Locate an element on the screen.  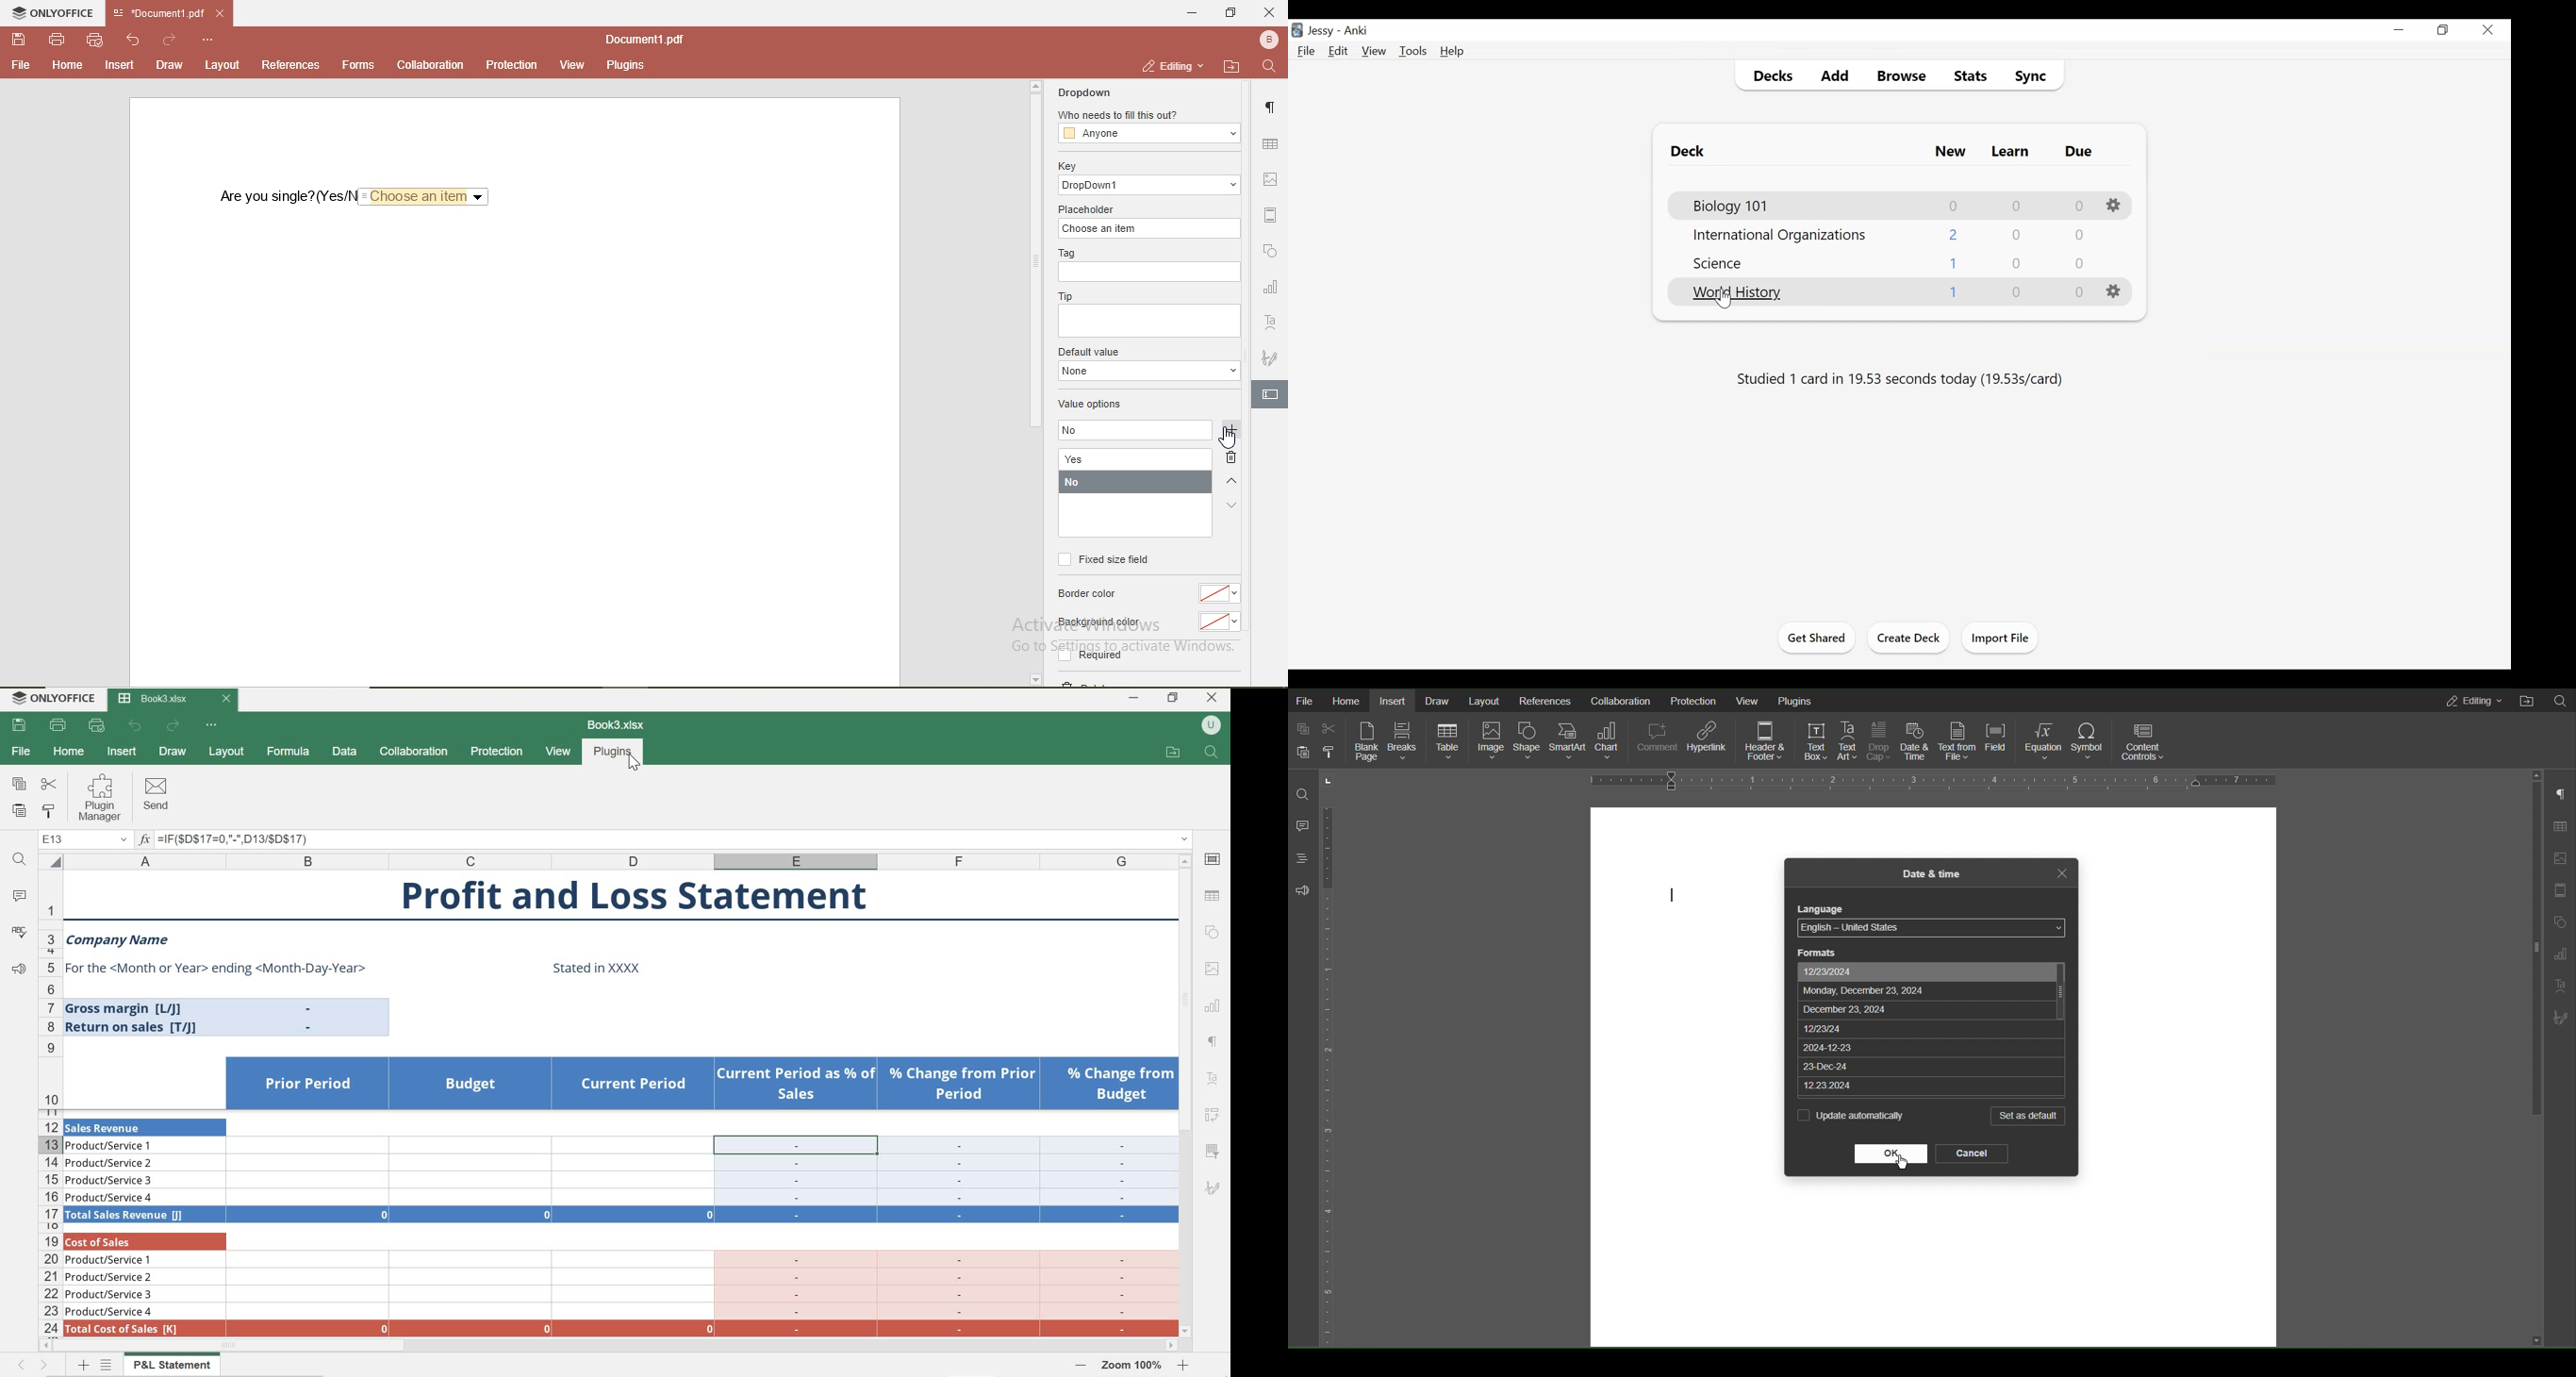
who needs to fill this out is located at coordinates (1120, 115).